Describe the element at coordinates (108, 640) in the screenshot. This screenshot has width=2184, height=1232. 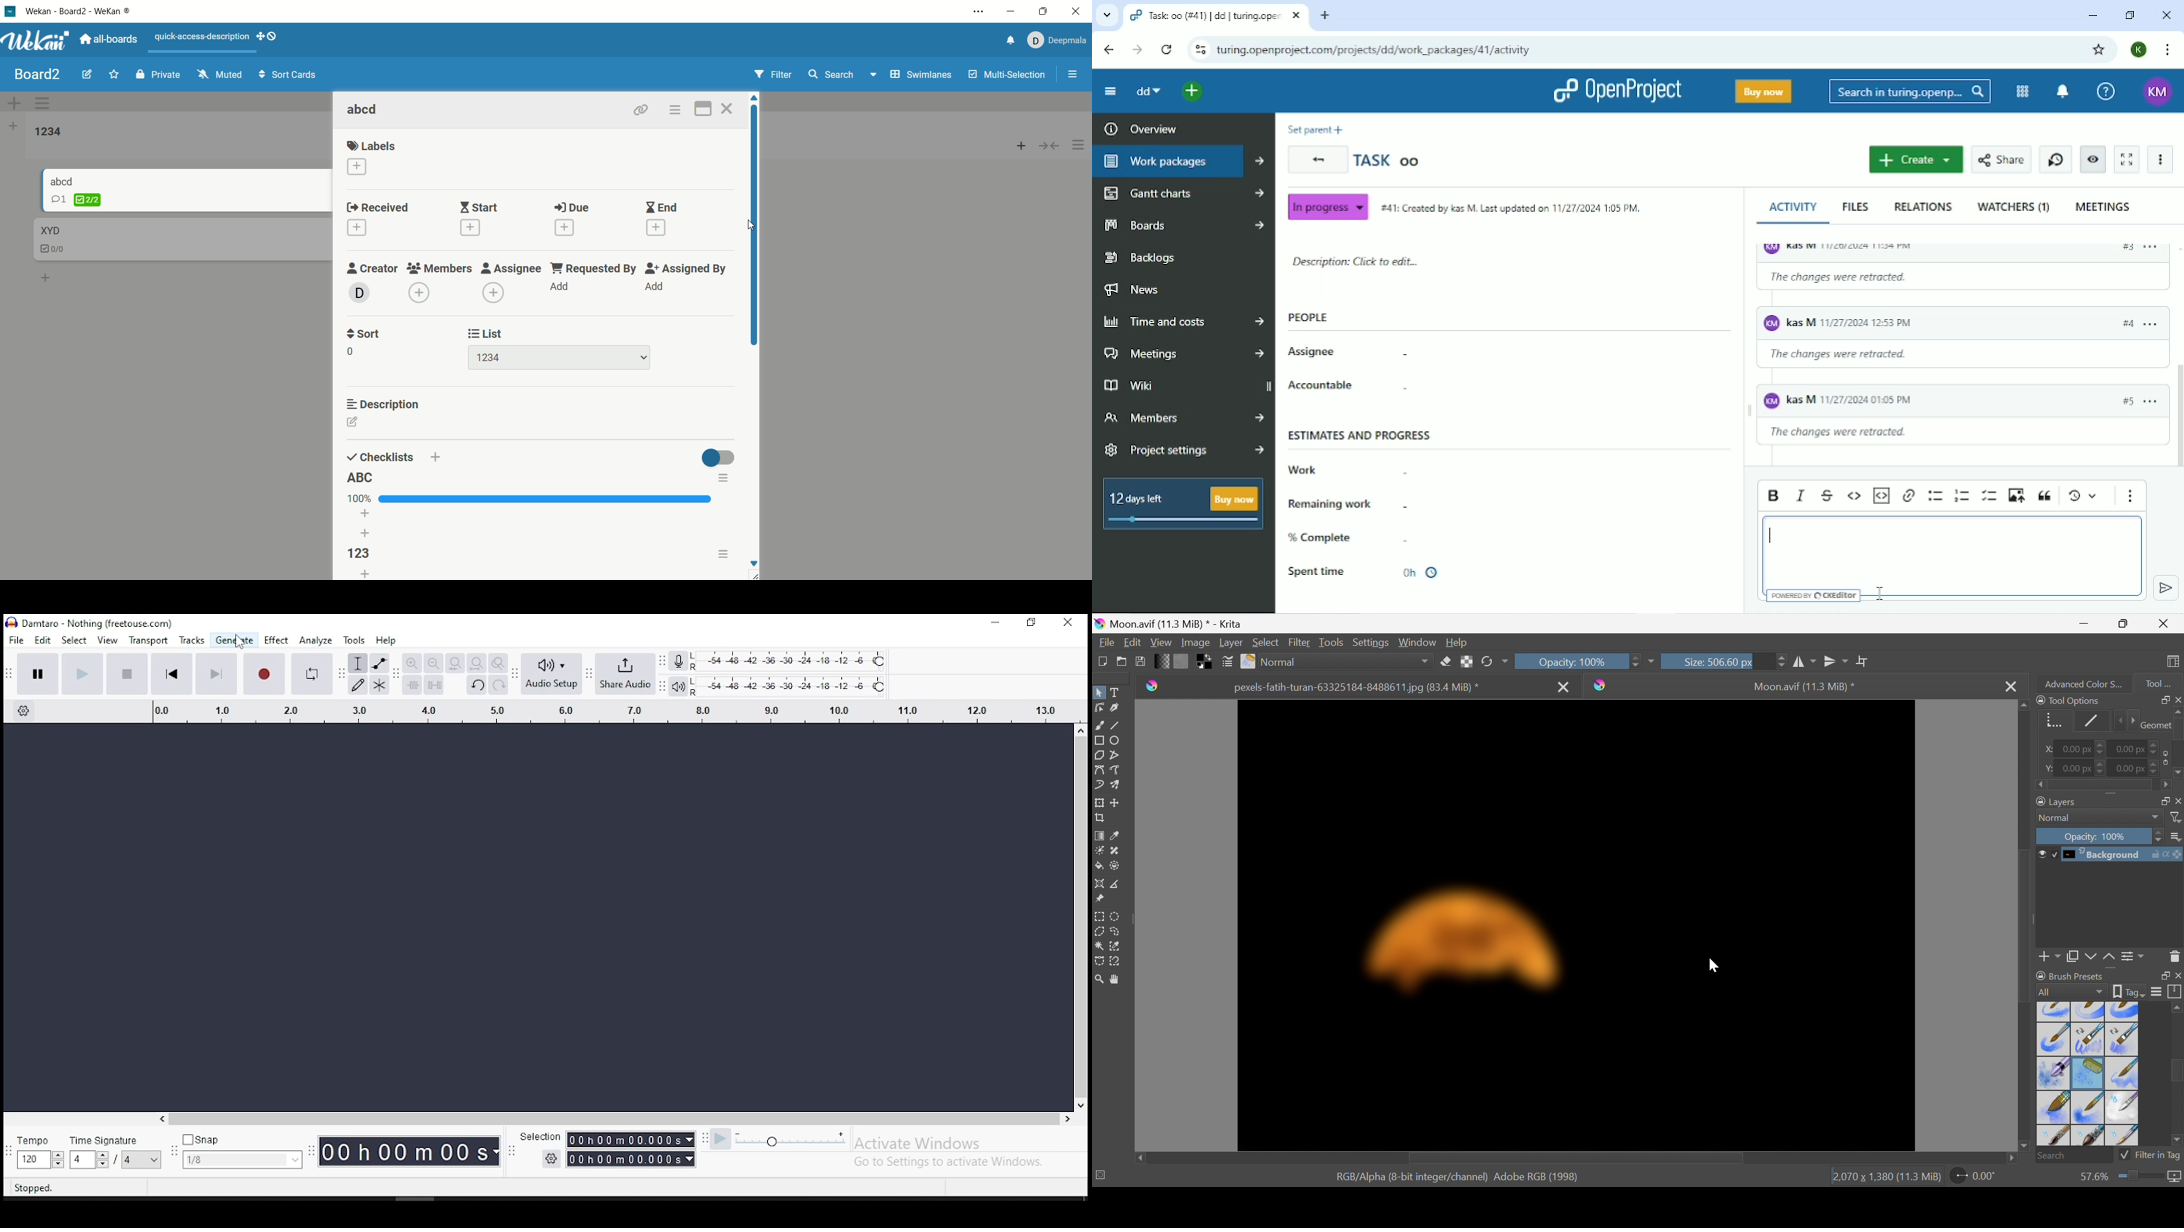
I see `view` at that location.